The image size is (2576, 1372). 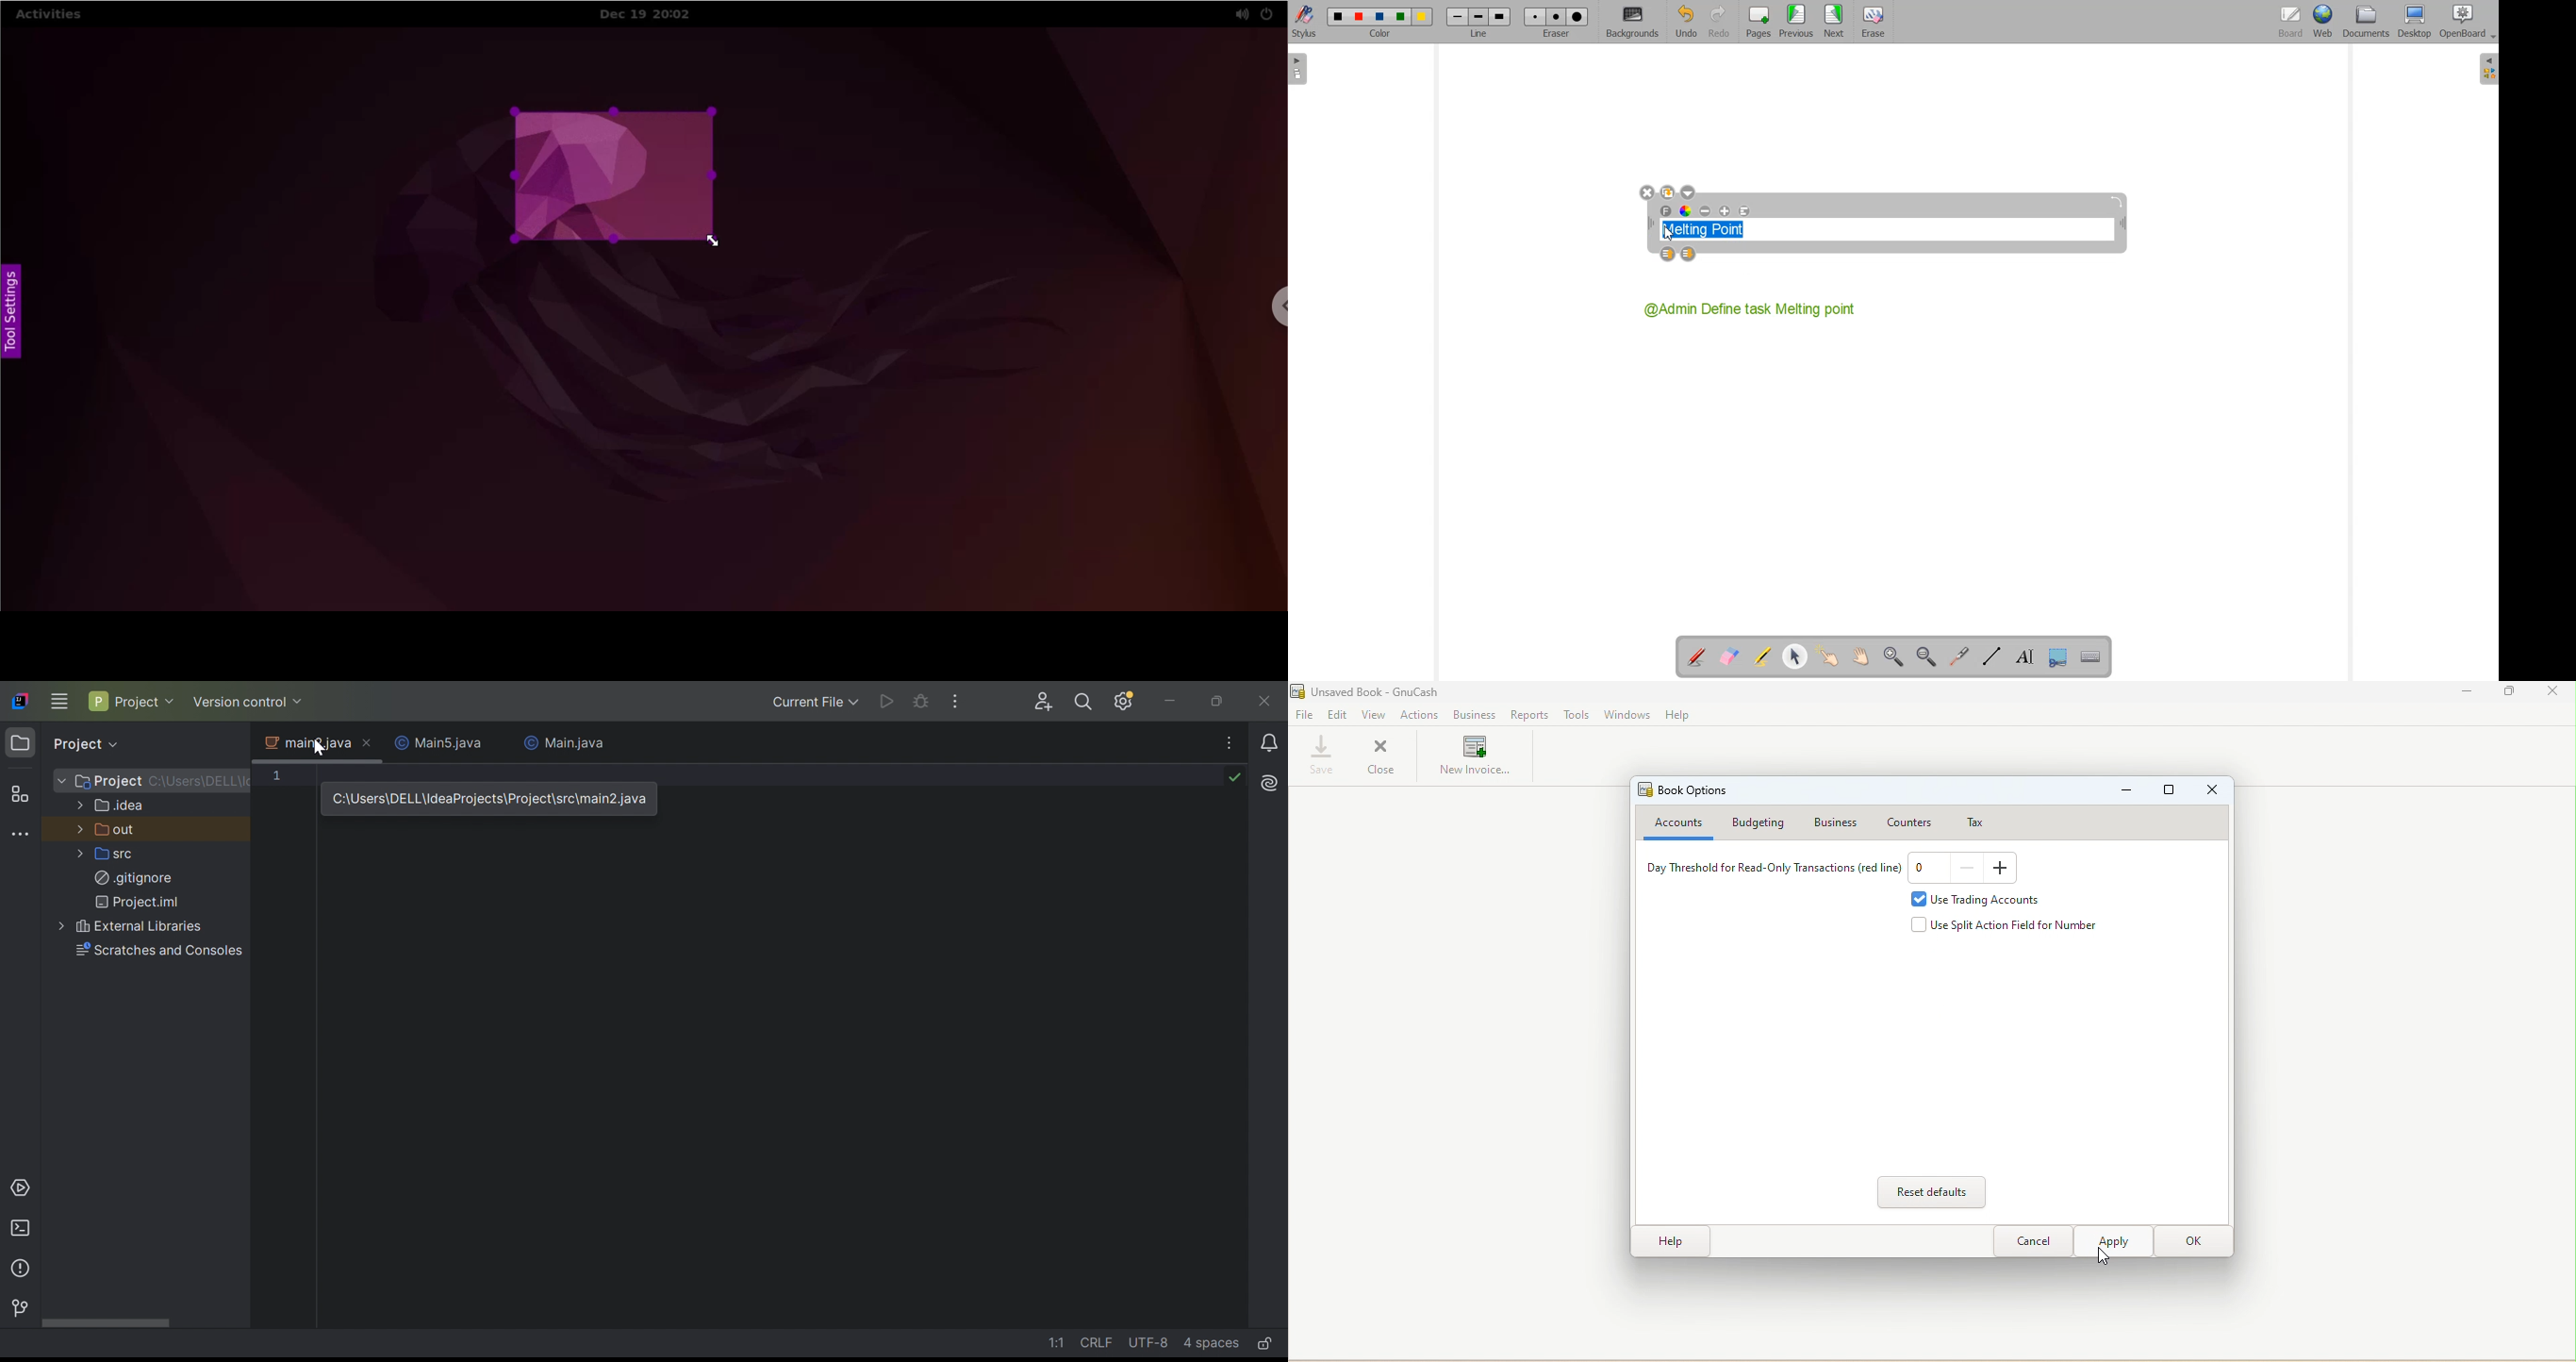 I want to click on Board, so click(x=2289, y=23).